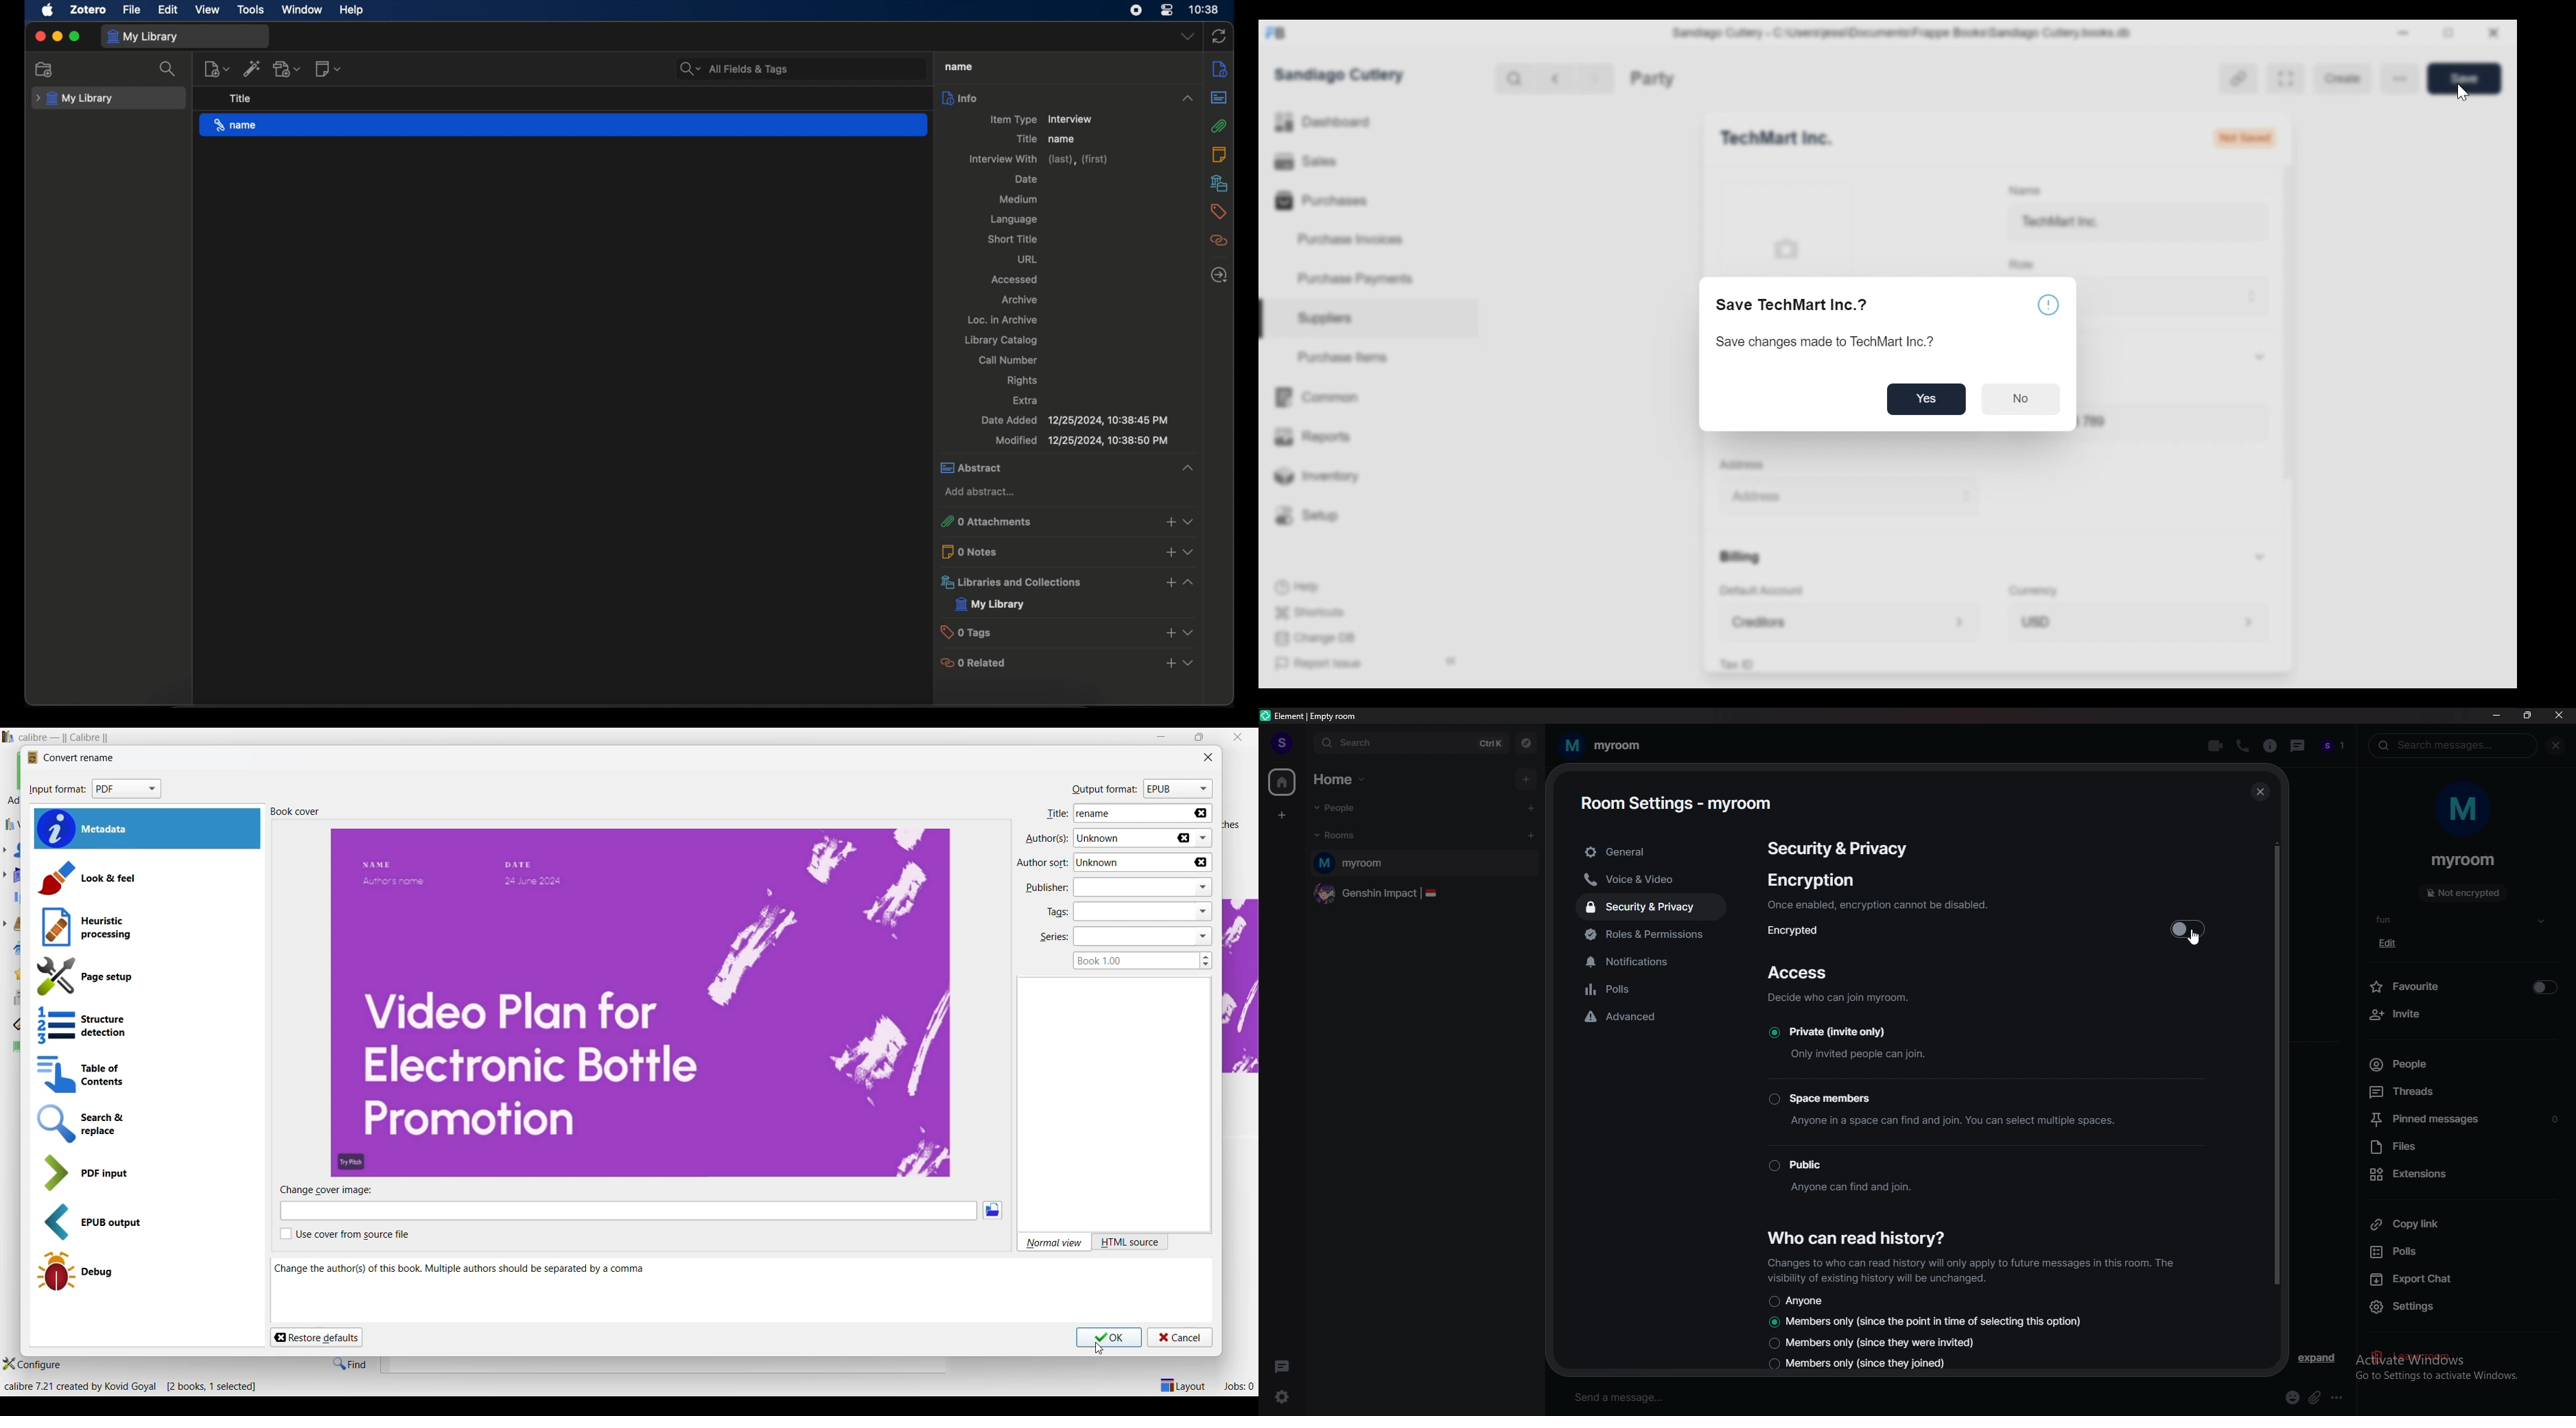 Image resolution: width=2576 pixels, height=1428 pixels. What do you see at coordinates (2457, 744) in the screenshot?
I see `search messages` at bounding box center [2457, 744].